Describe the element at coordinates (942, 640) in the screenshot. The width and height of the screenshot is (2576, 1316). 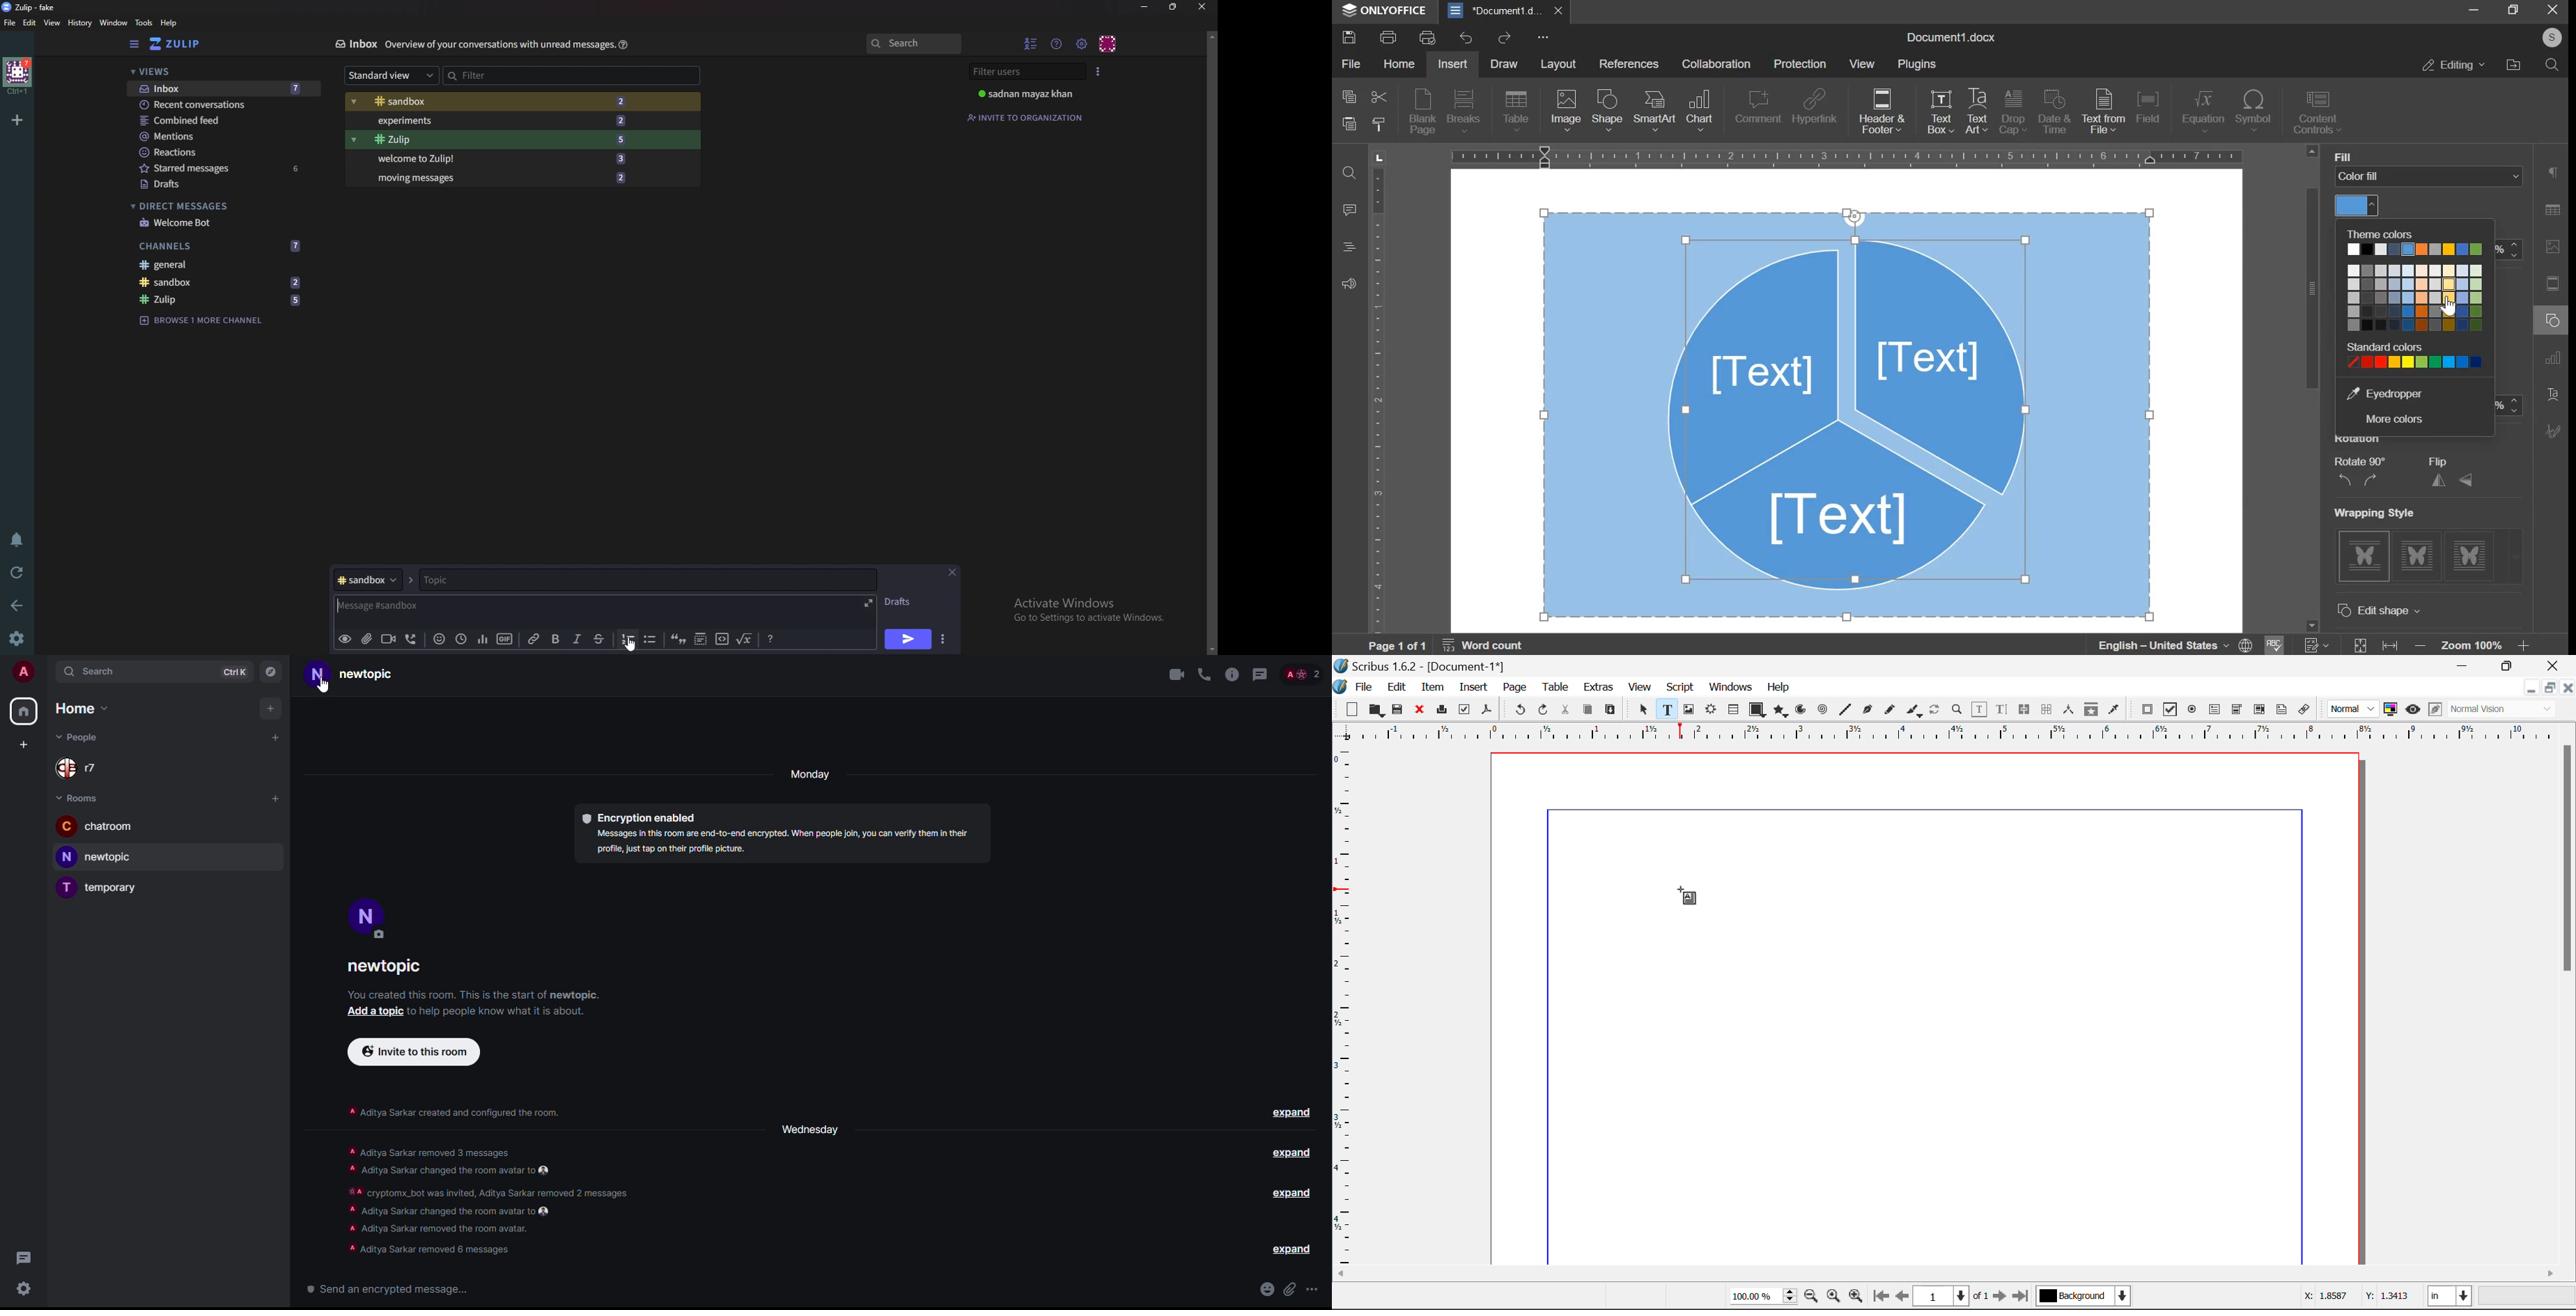
I see `Send options` at that location.